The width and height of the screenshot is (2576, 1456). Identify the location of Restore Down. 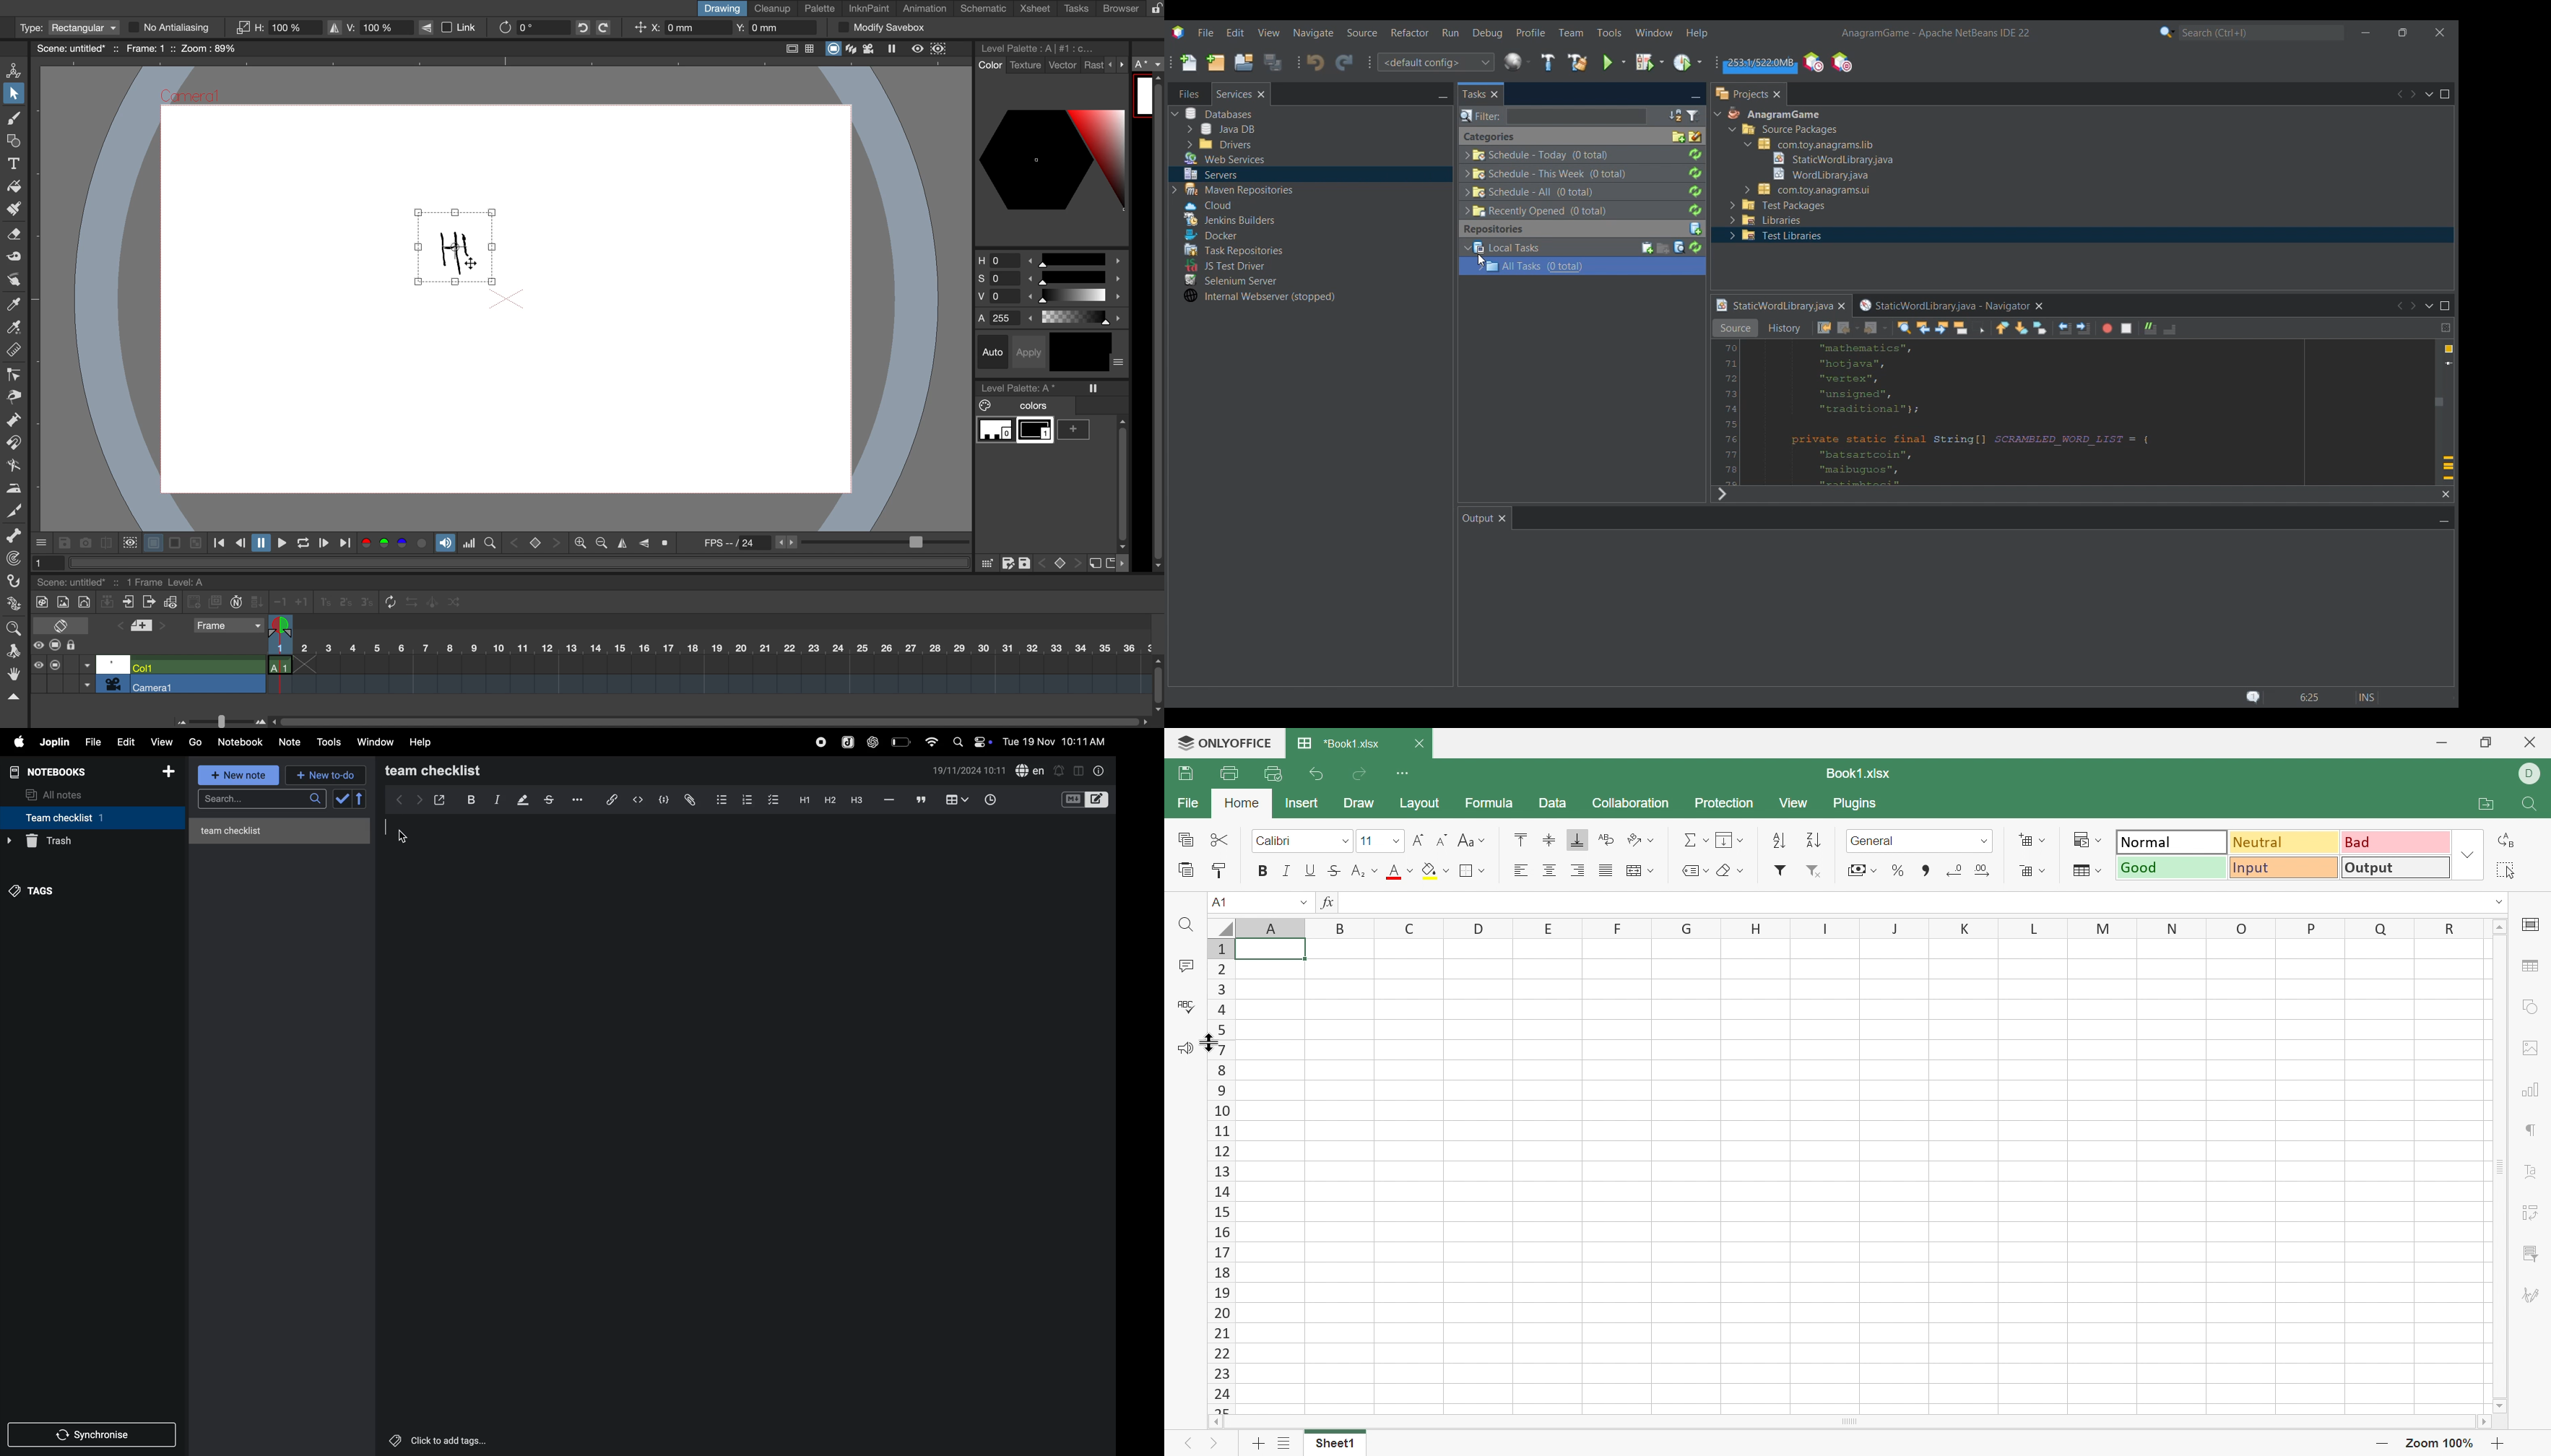
(2485, 742).